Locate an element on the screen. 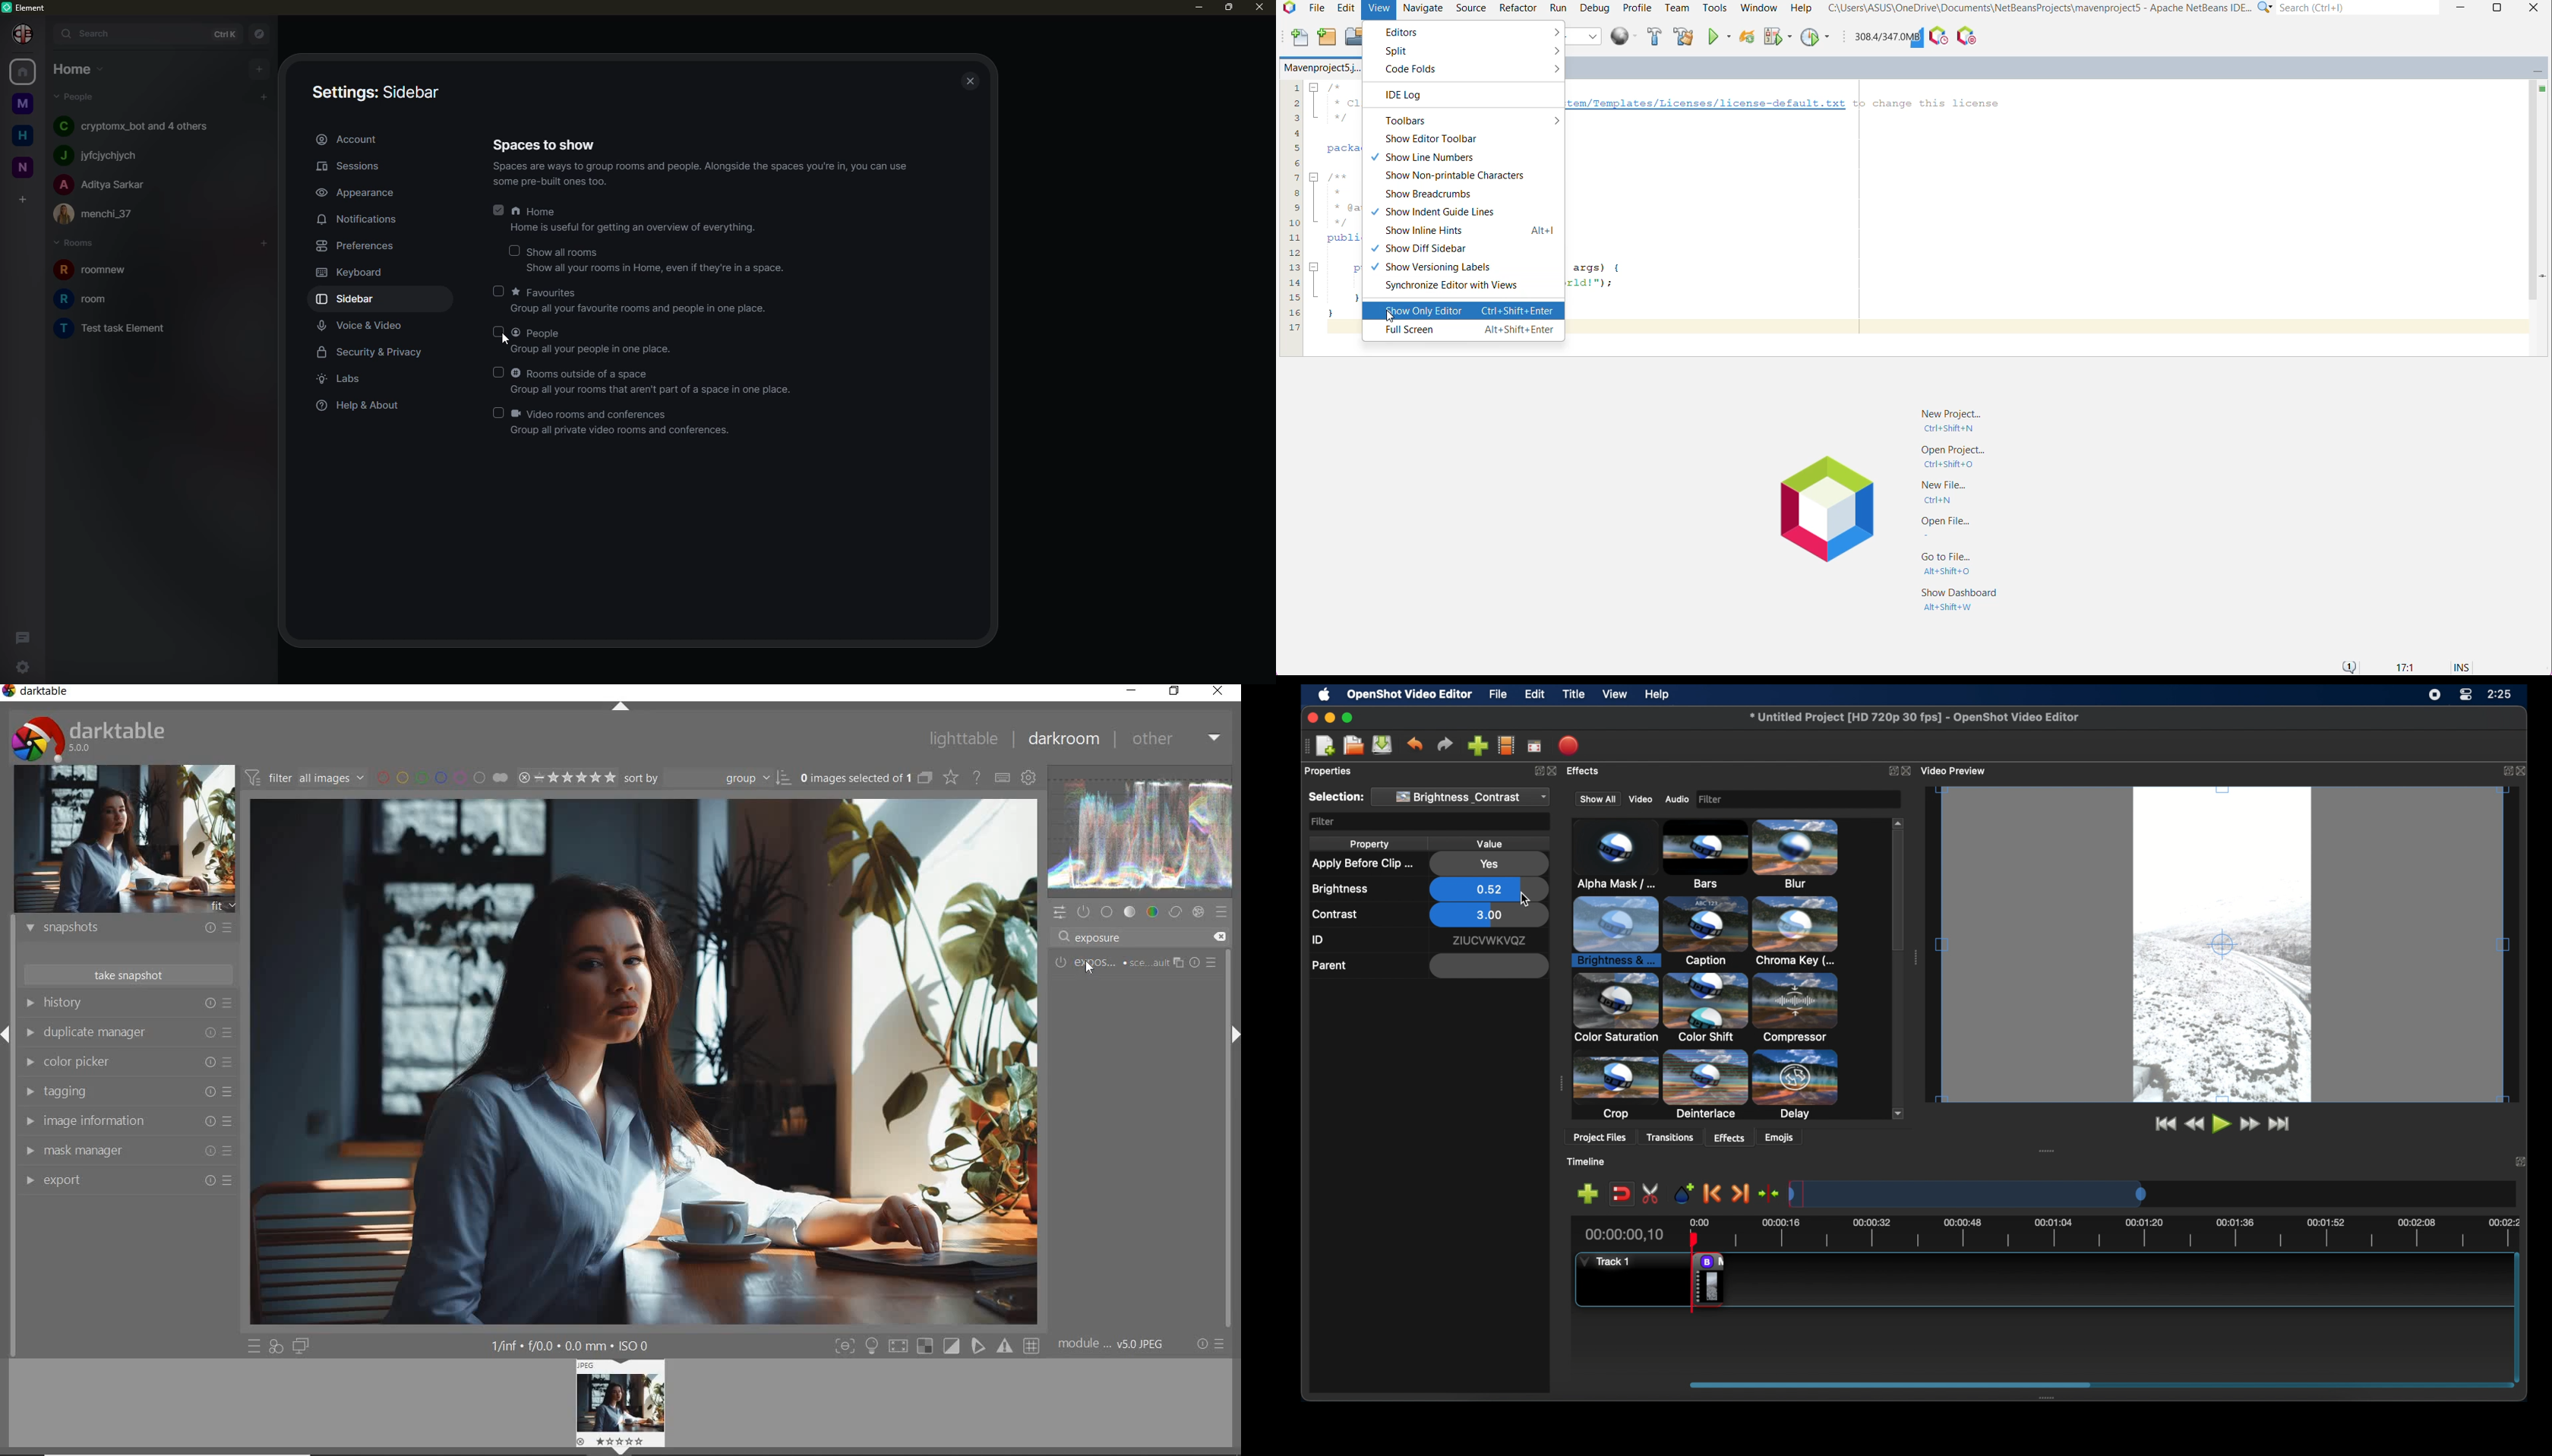  chroma key is located at coordinates (1616, 932).